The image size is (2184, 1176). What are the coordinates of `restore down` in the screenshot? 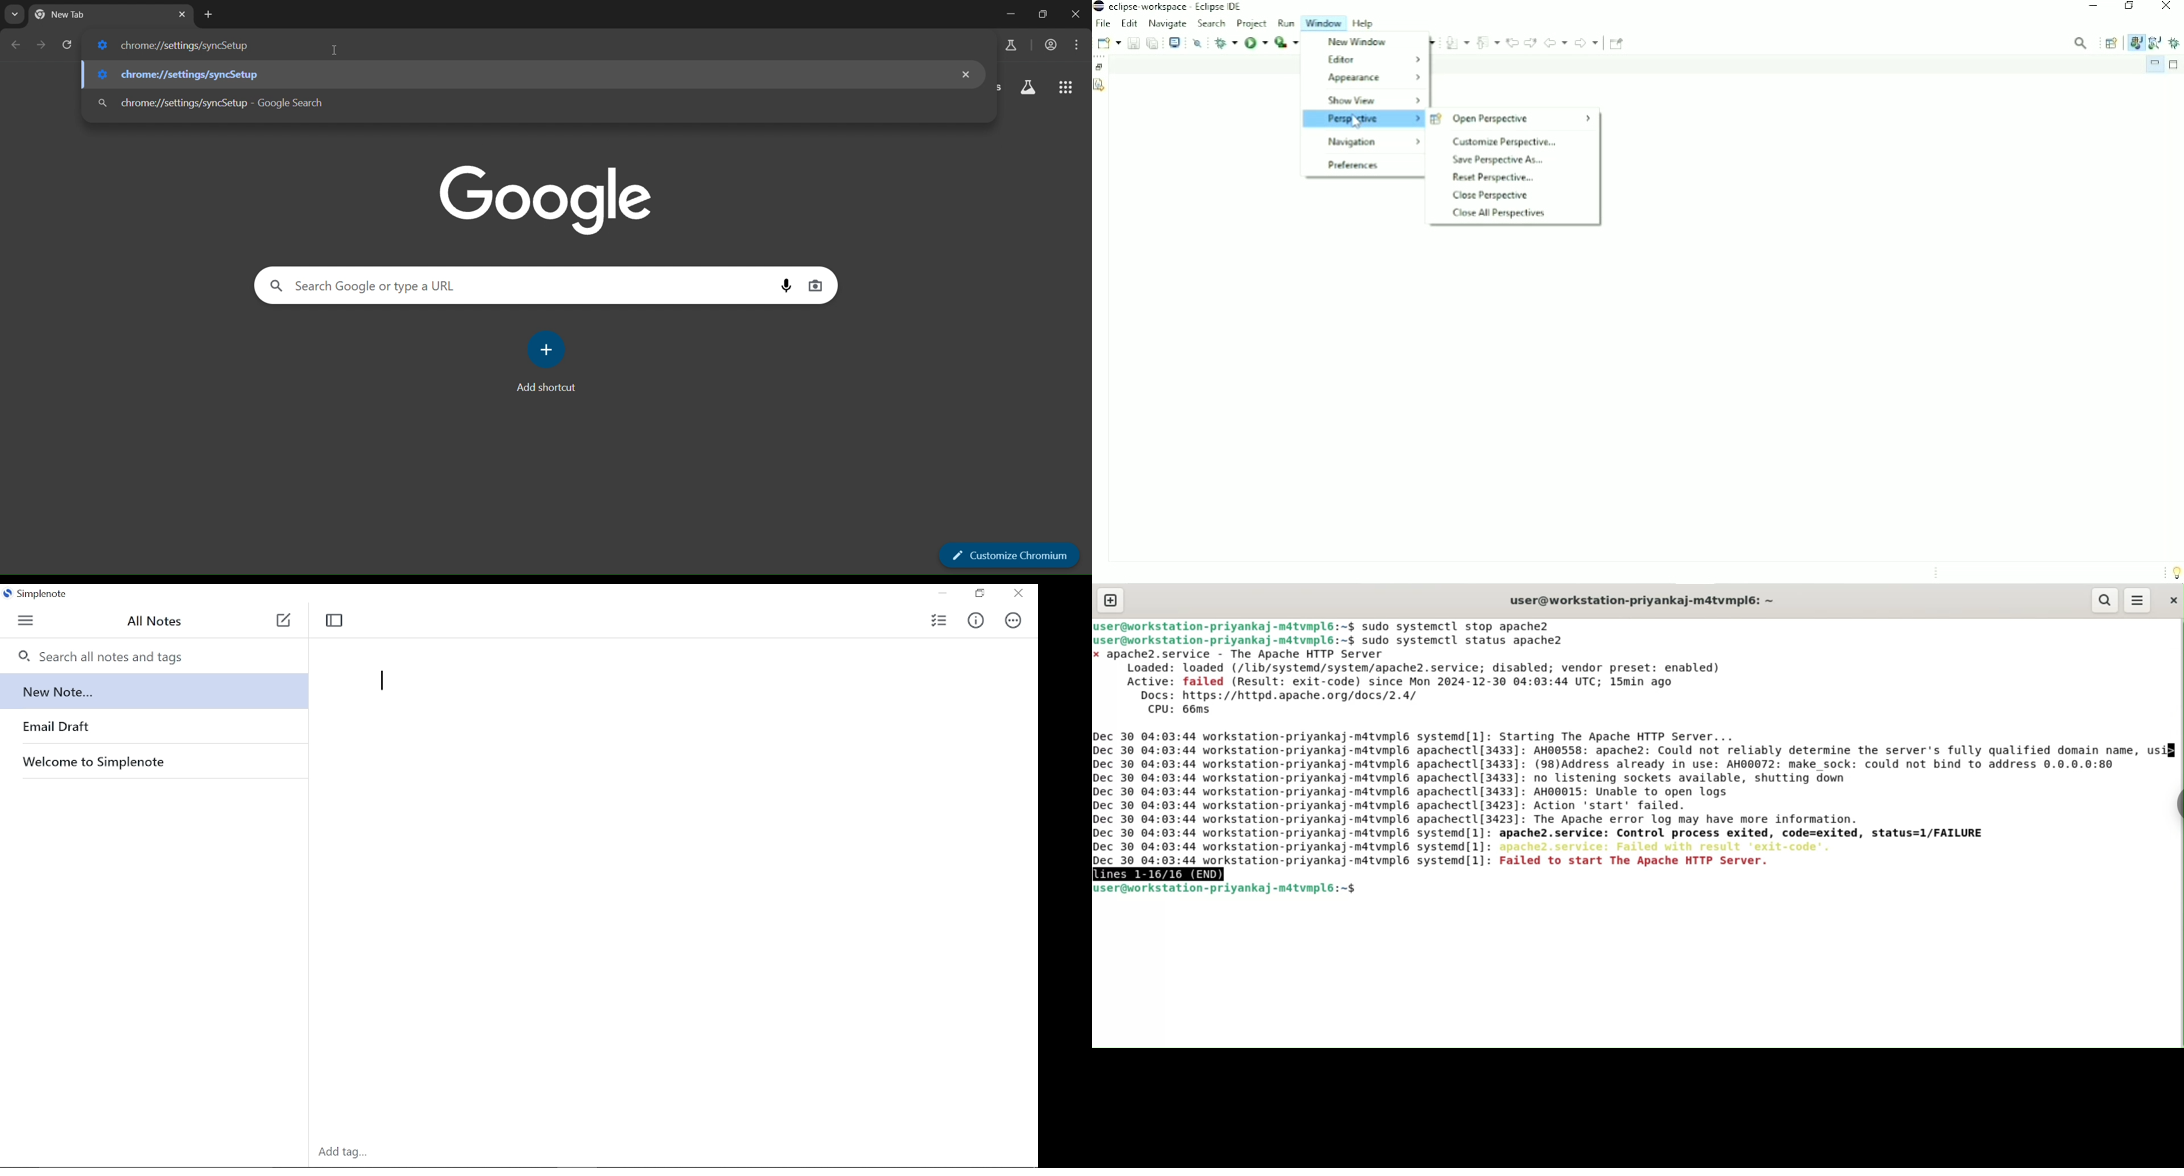 It's located at (1041, 14).